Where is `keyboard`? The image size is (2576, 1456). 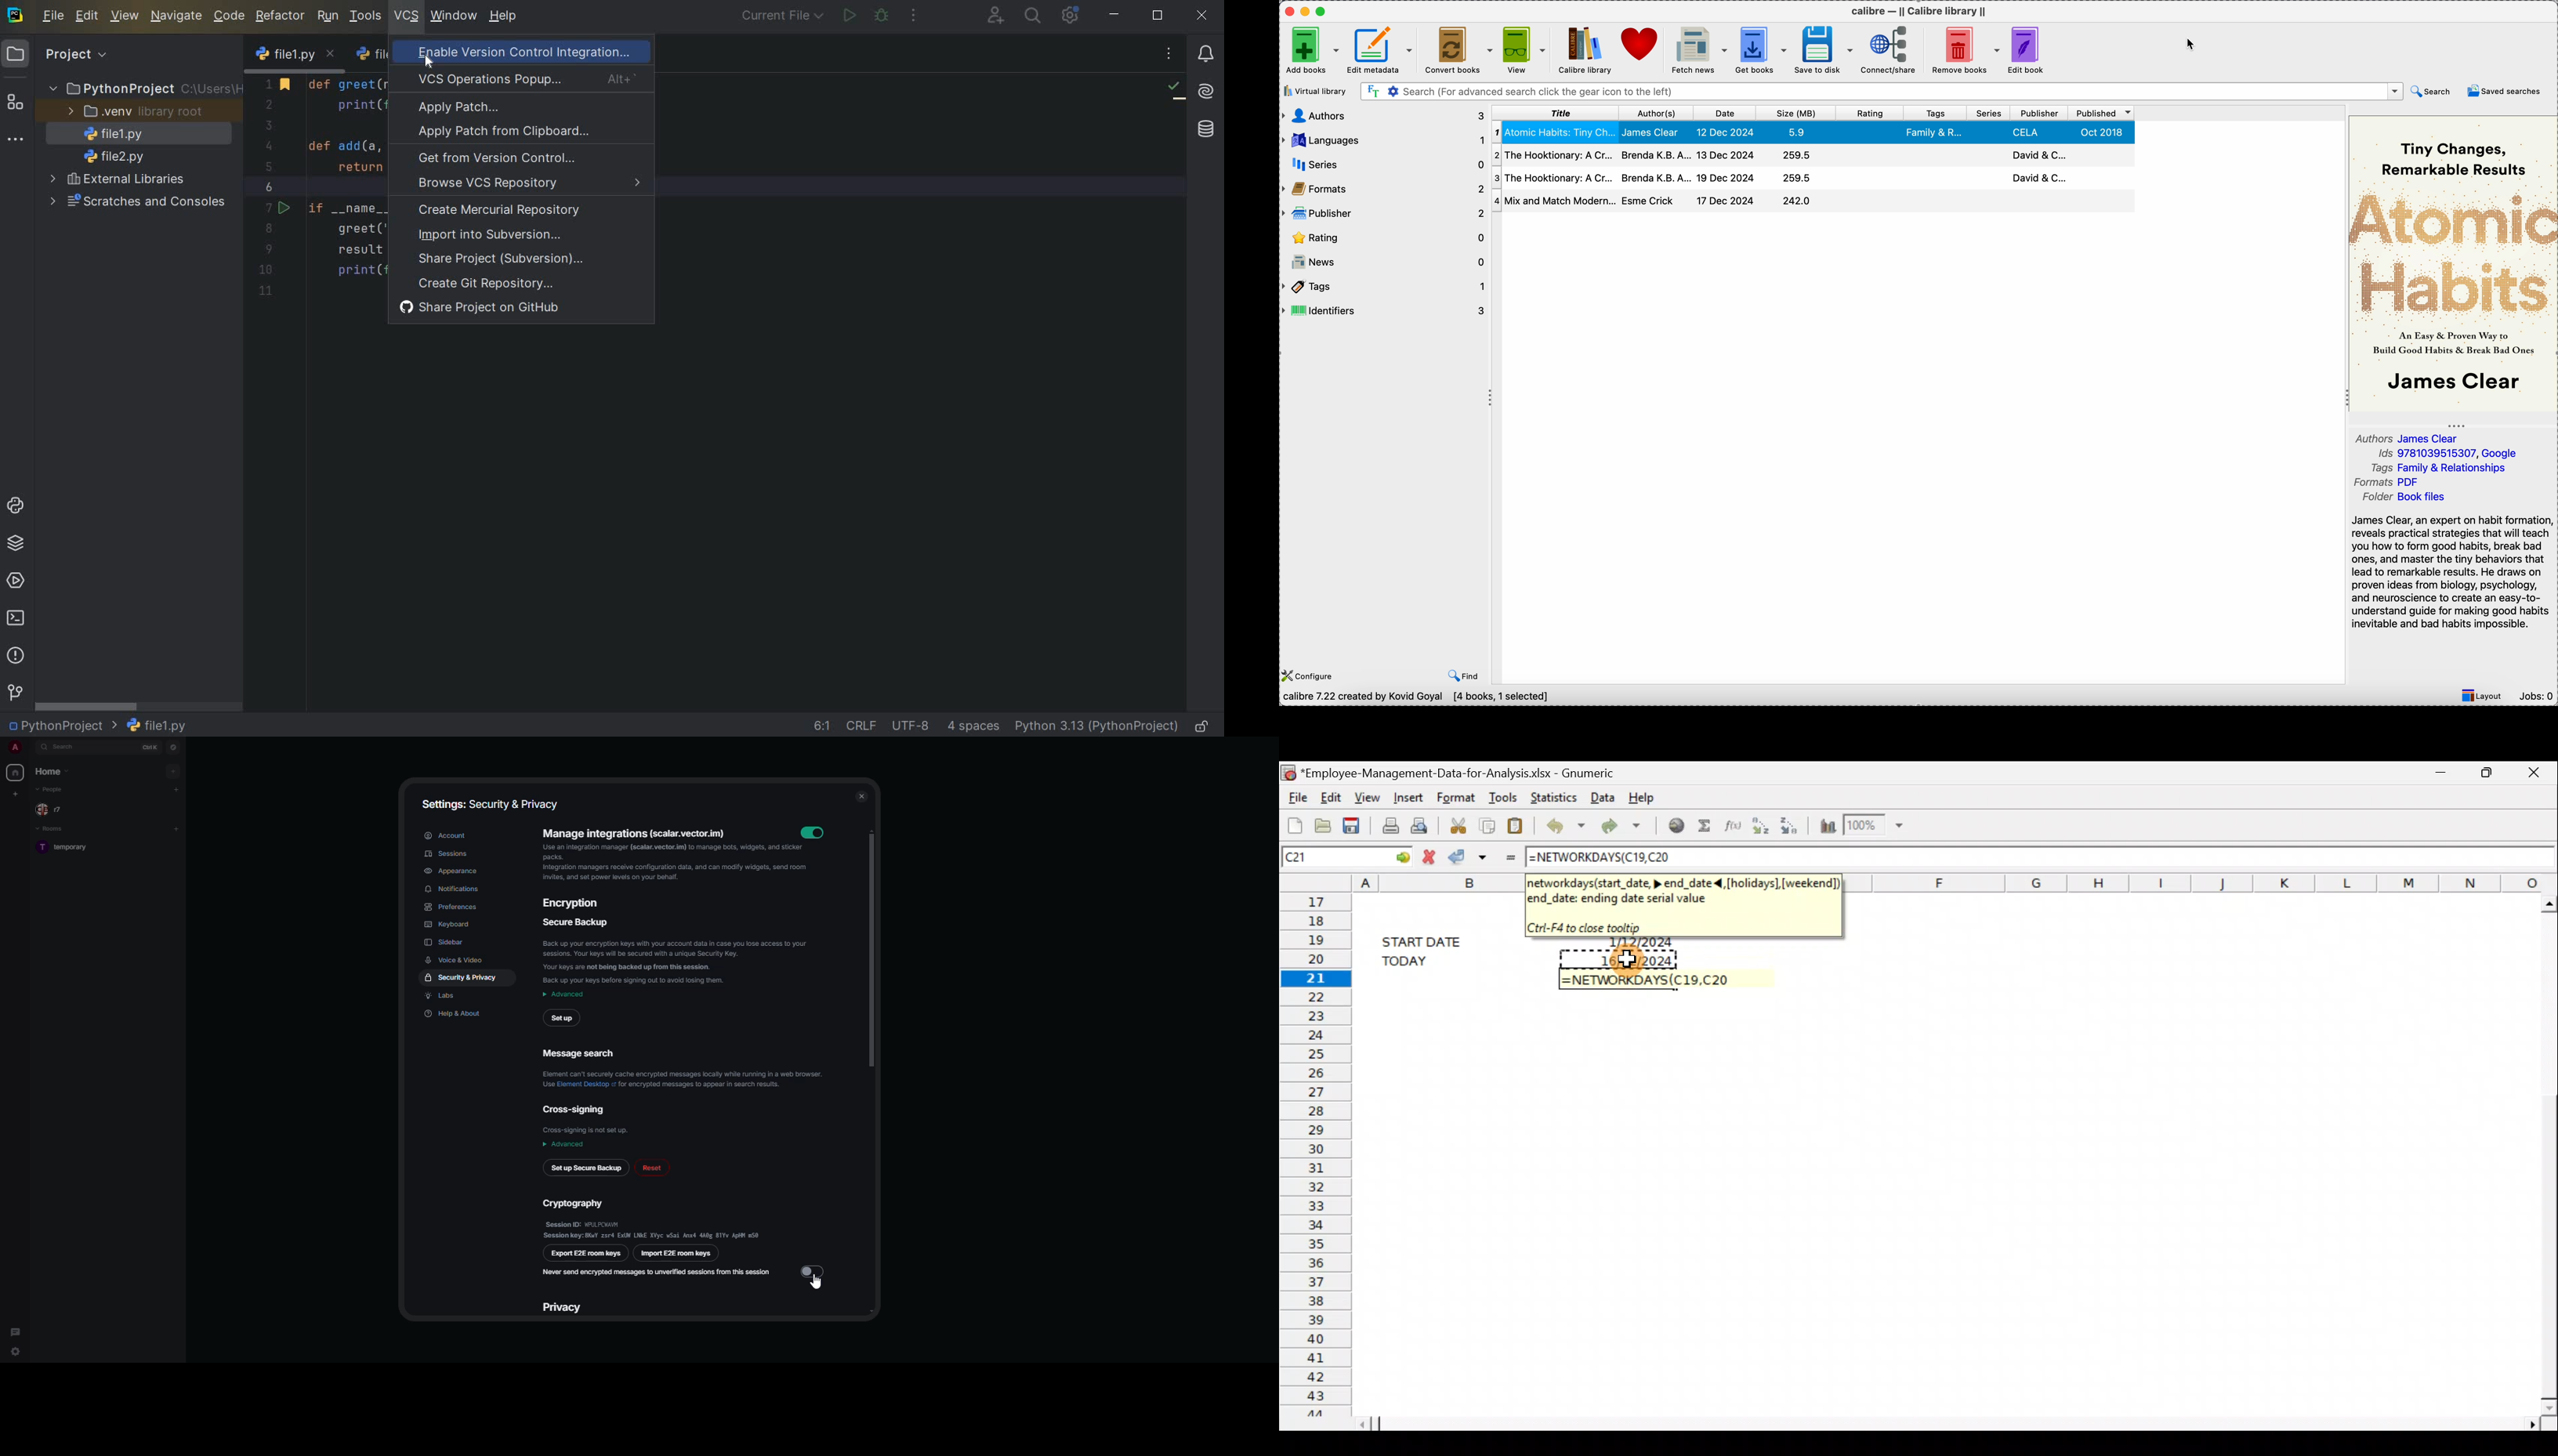
keyboard is located at coordinates (448, 924).